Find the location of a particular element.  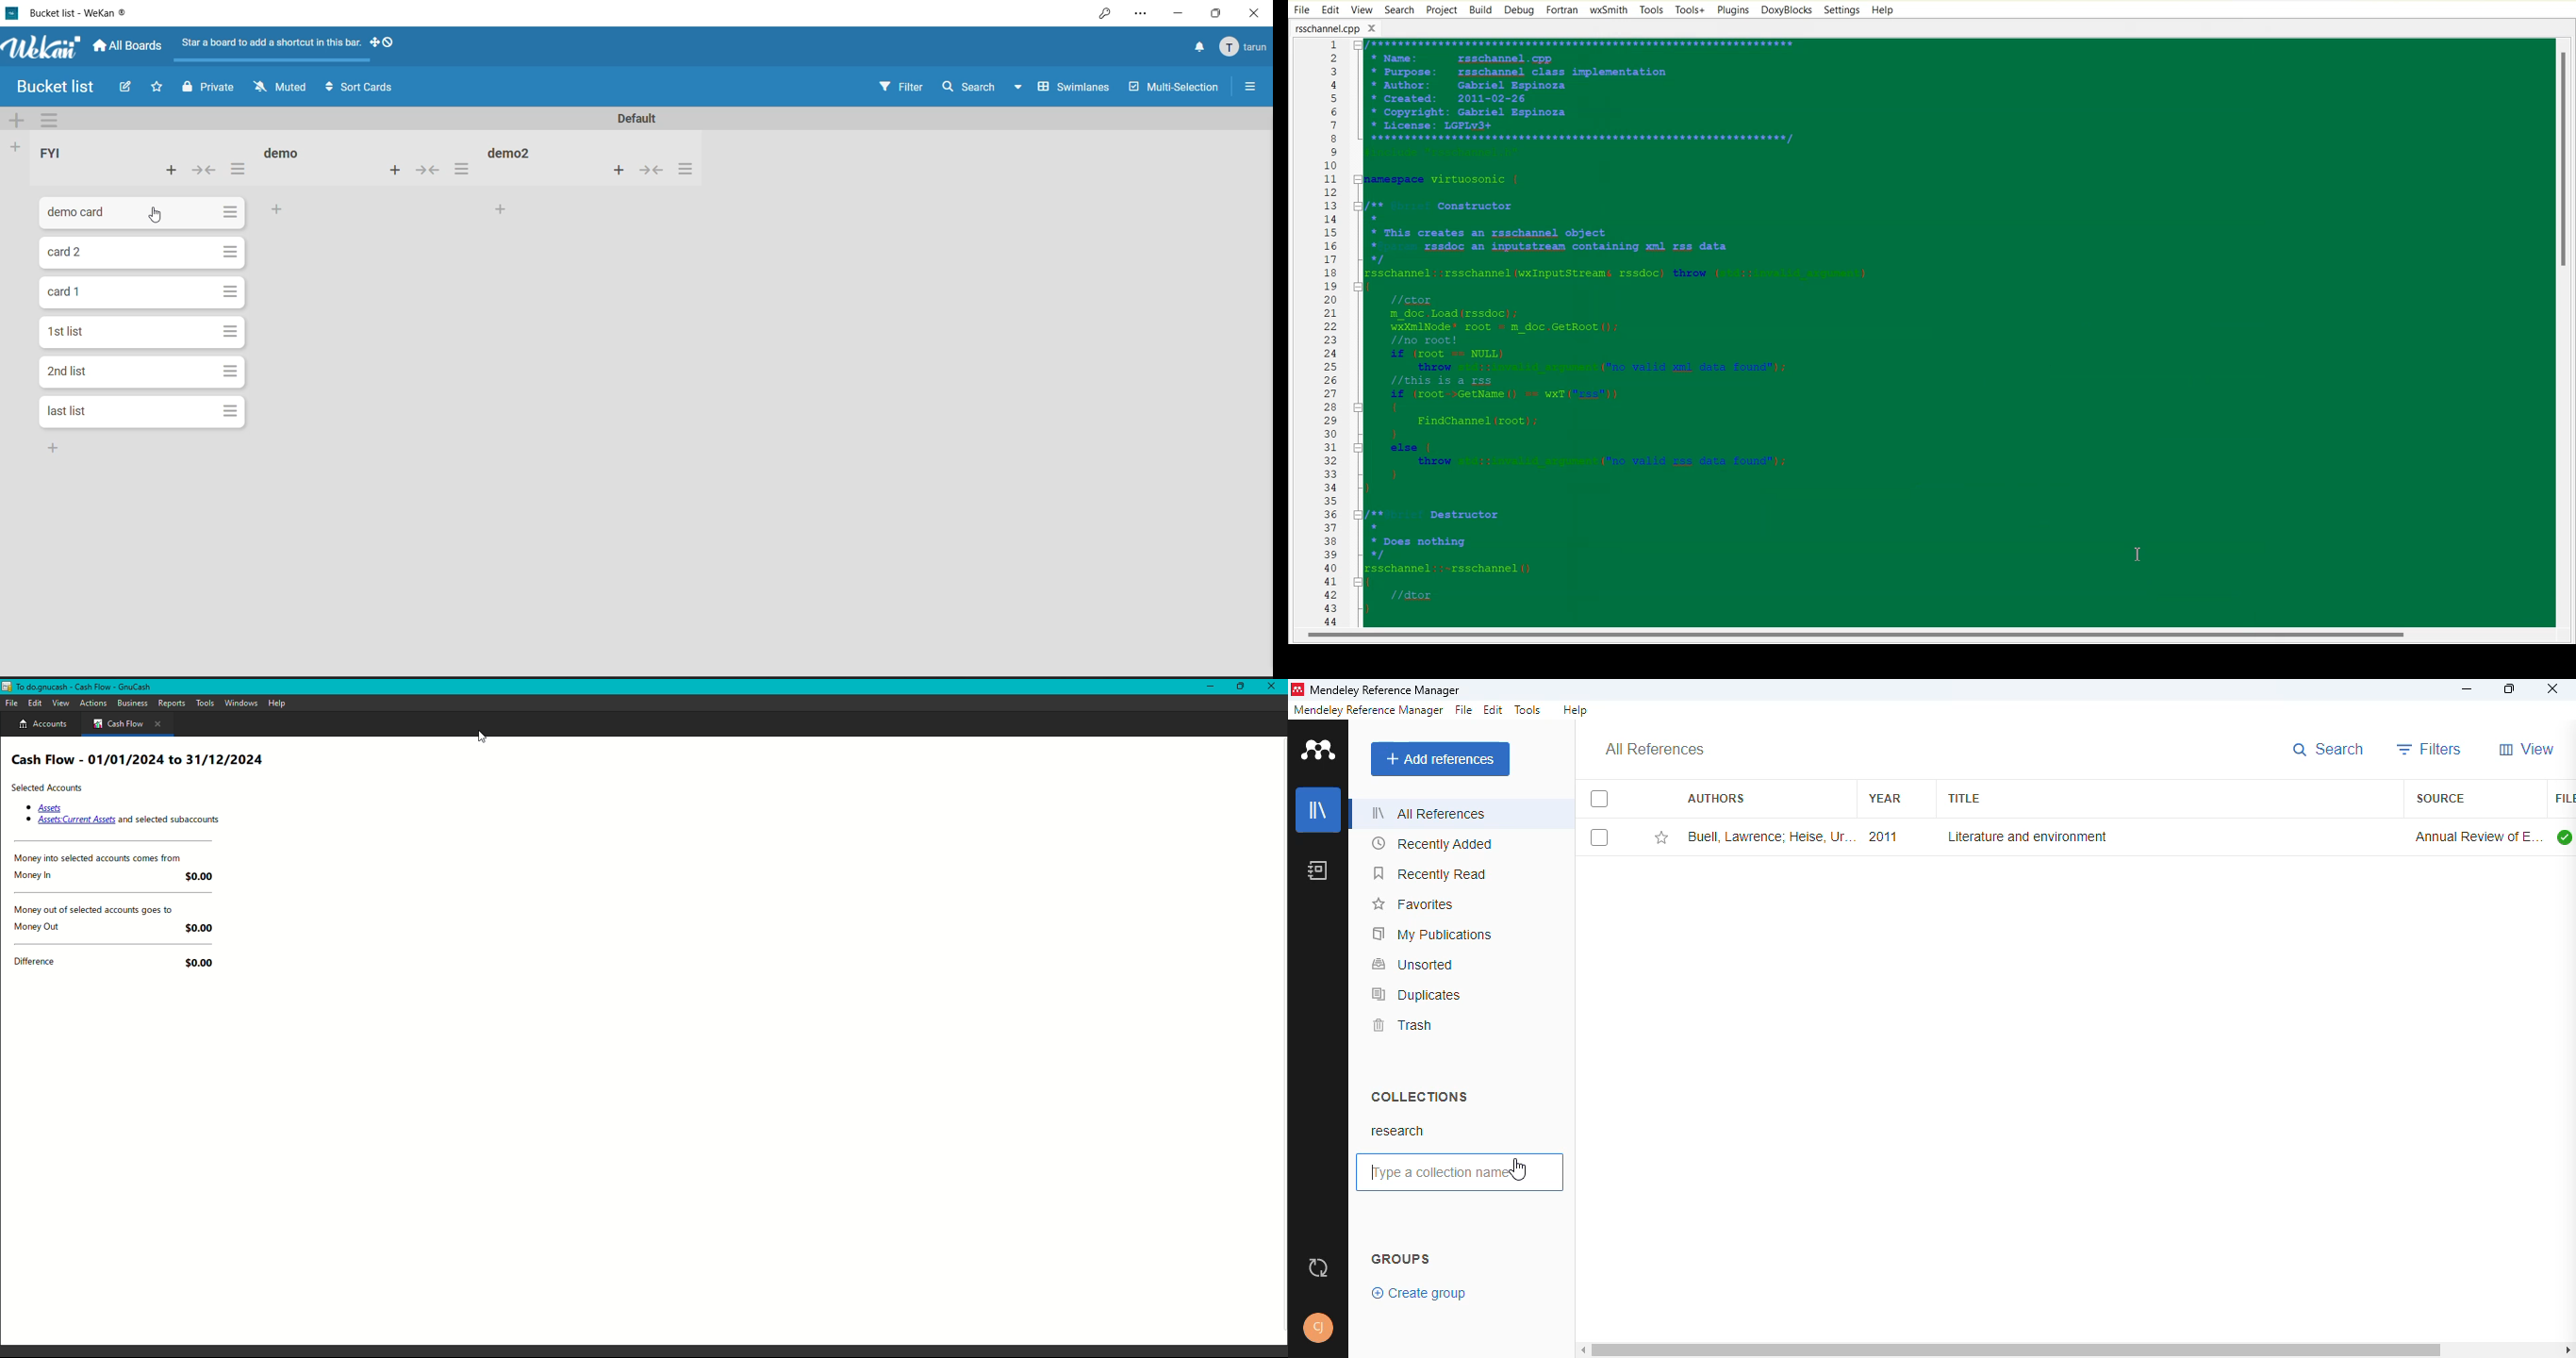

add card to top is located at coordinates (168, 170).